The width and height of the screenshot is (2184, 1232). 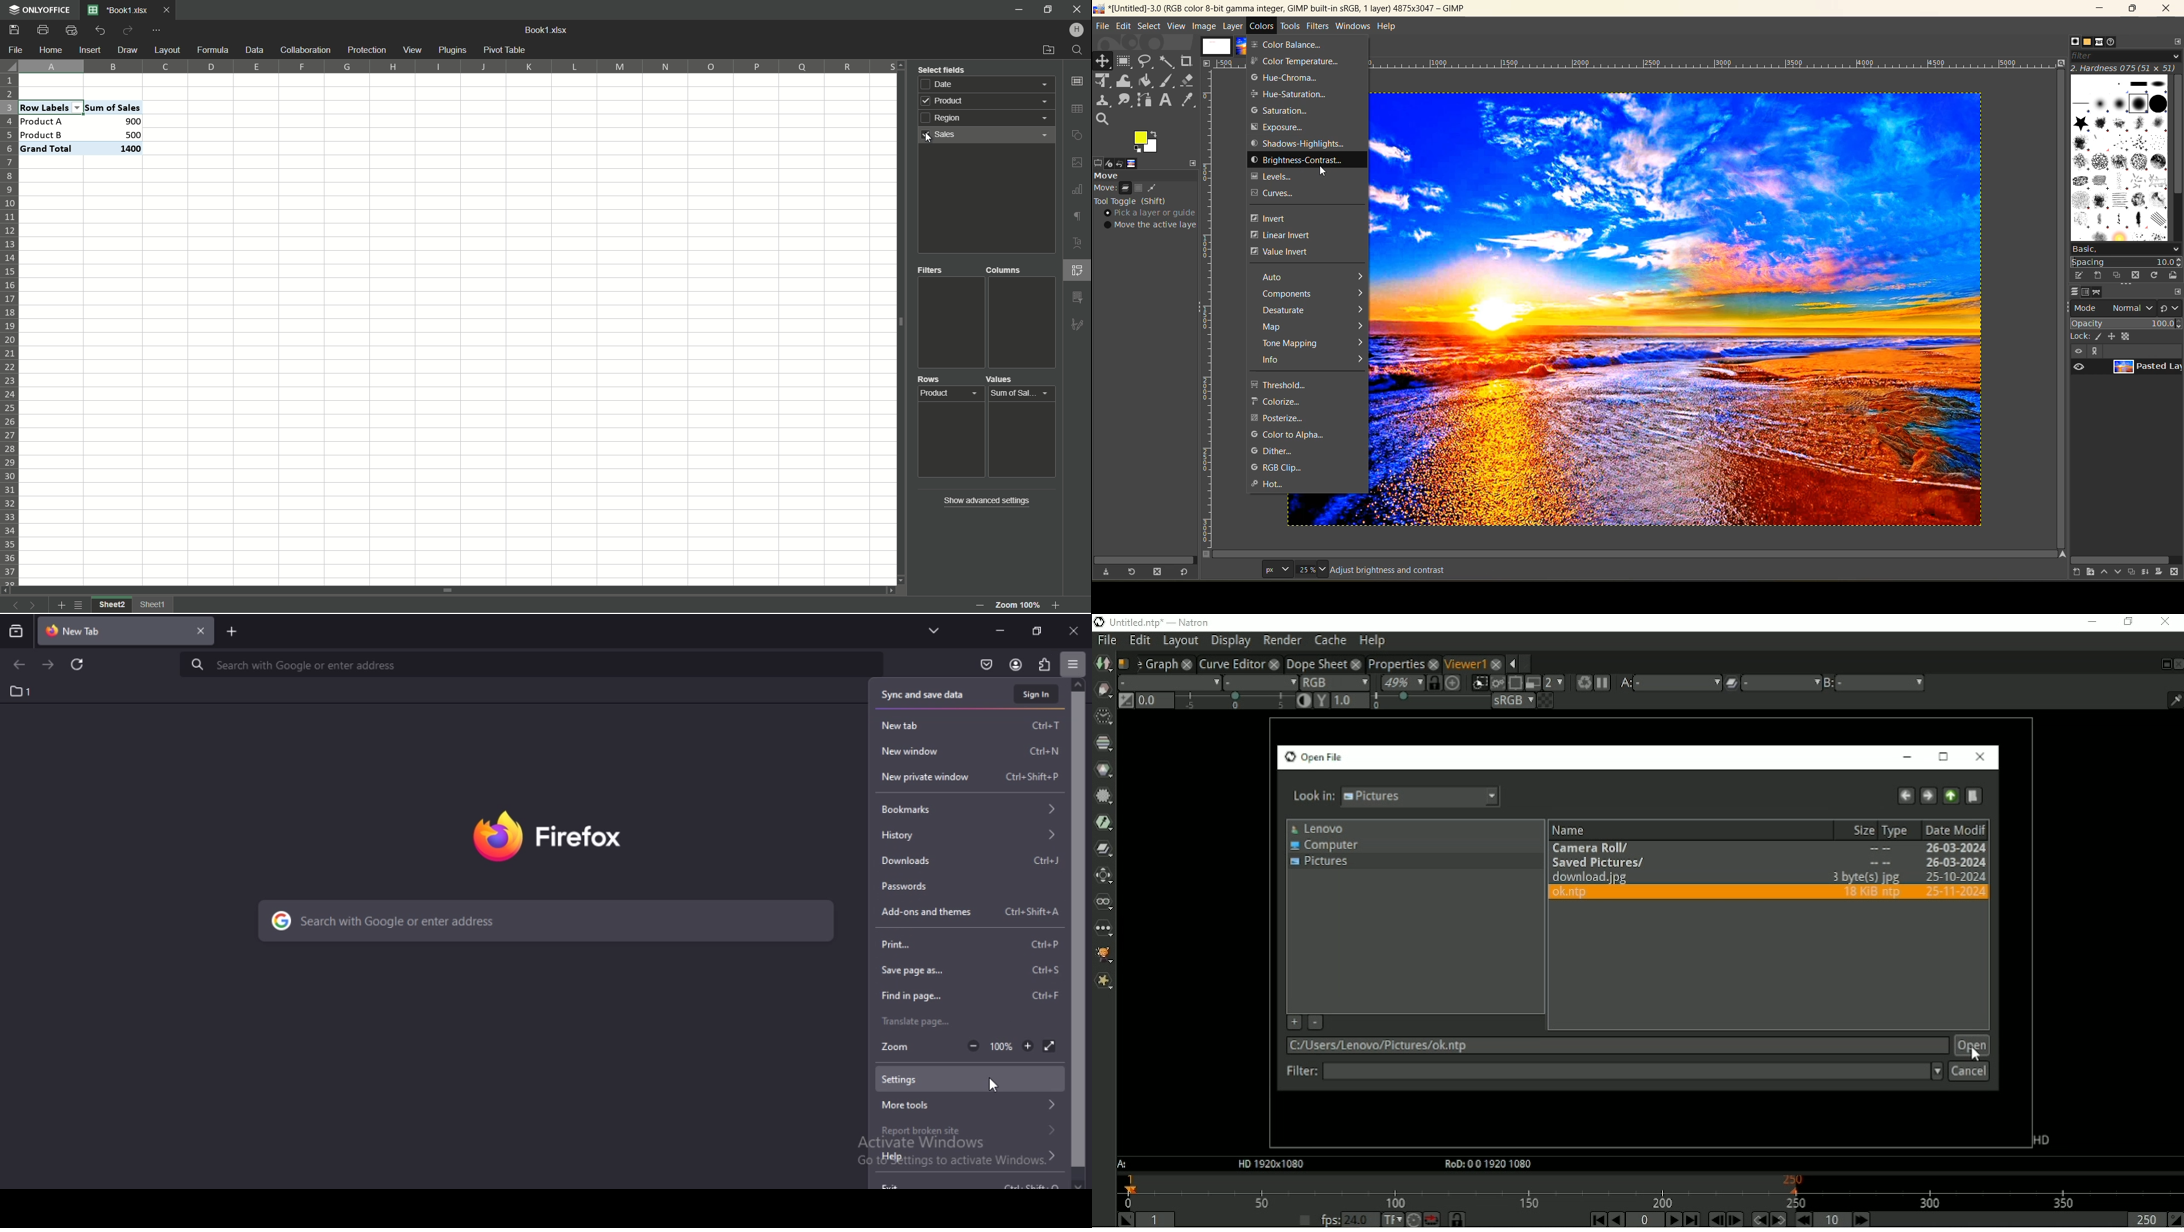 I want to click on rgb clip, so click(x=1276, y=469).